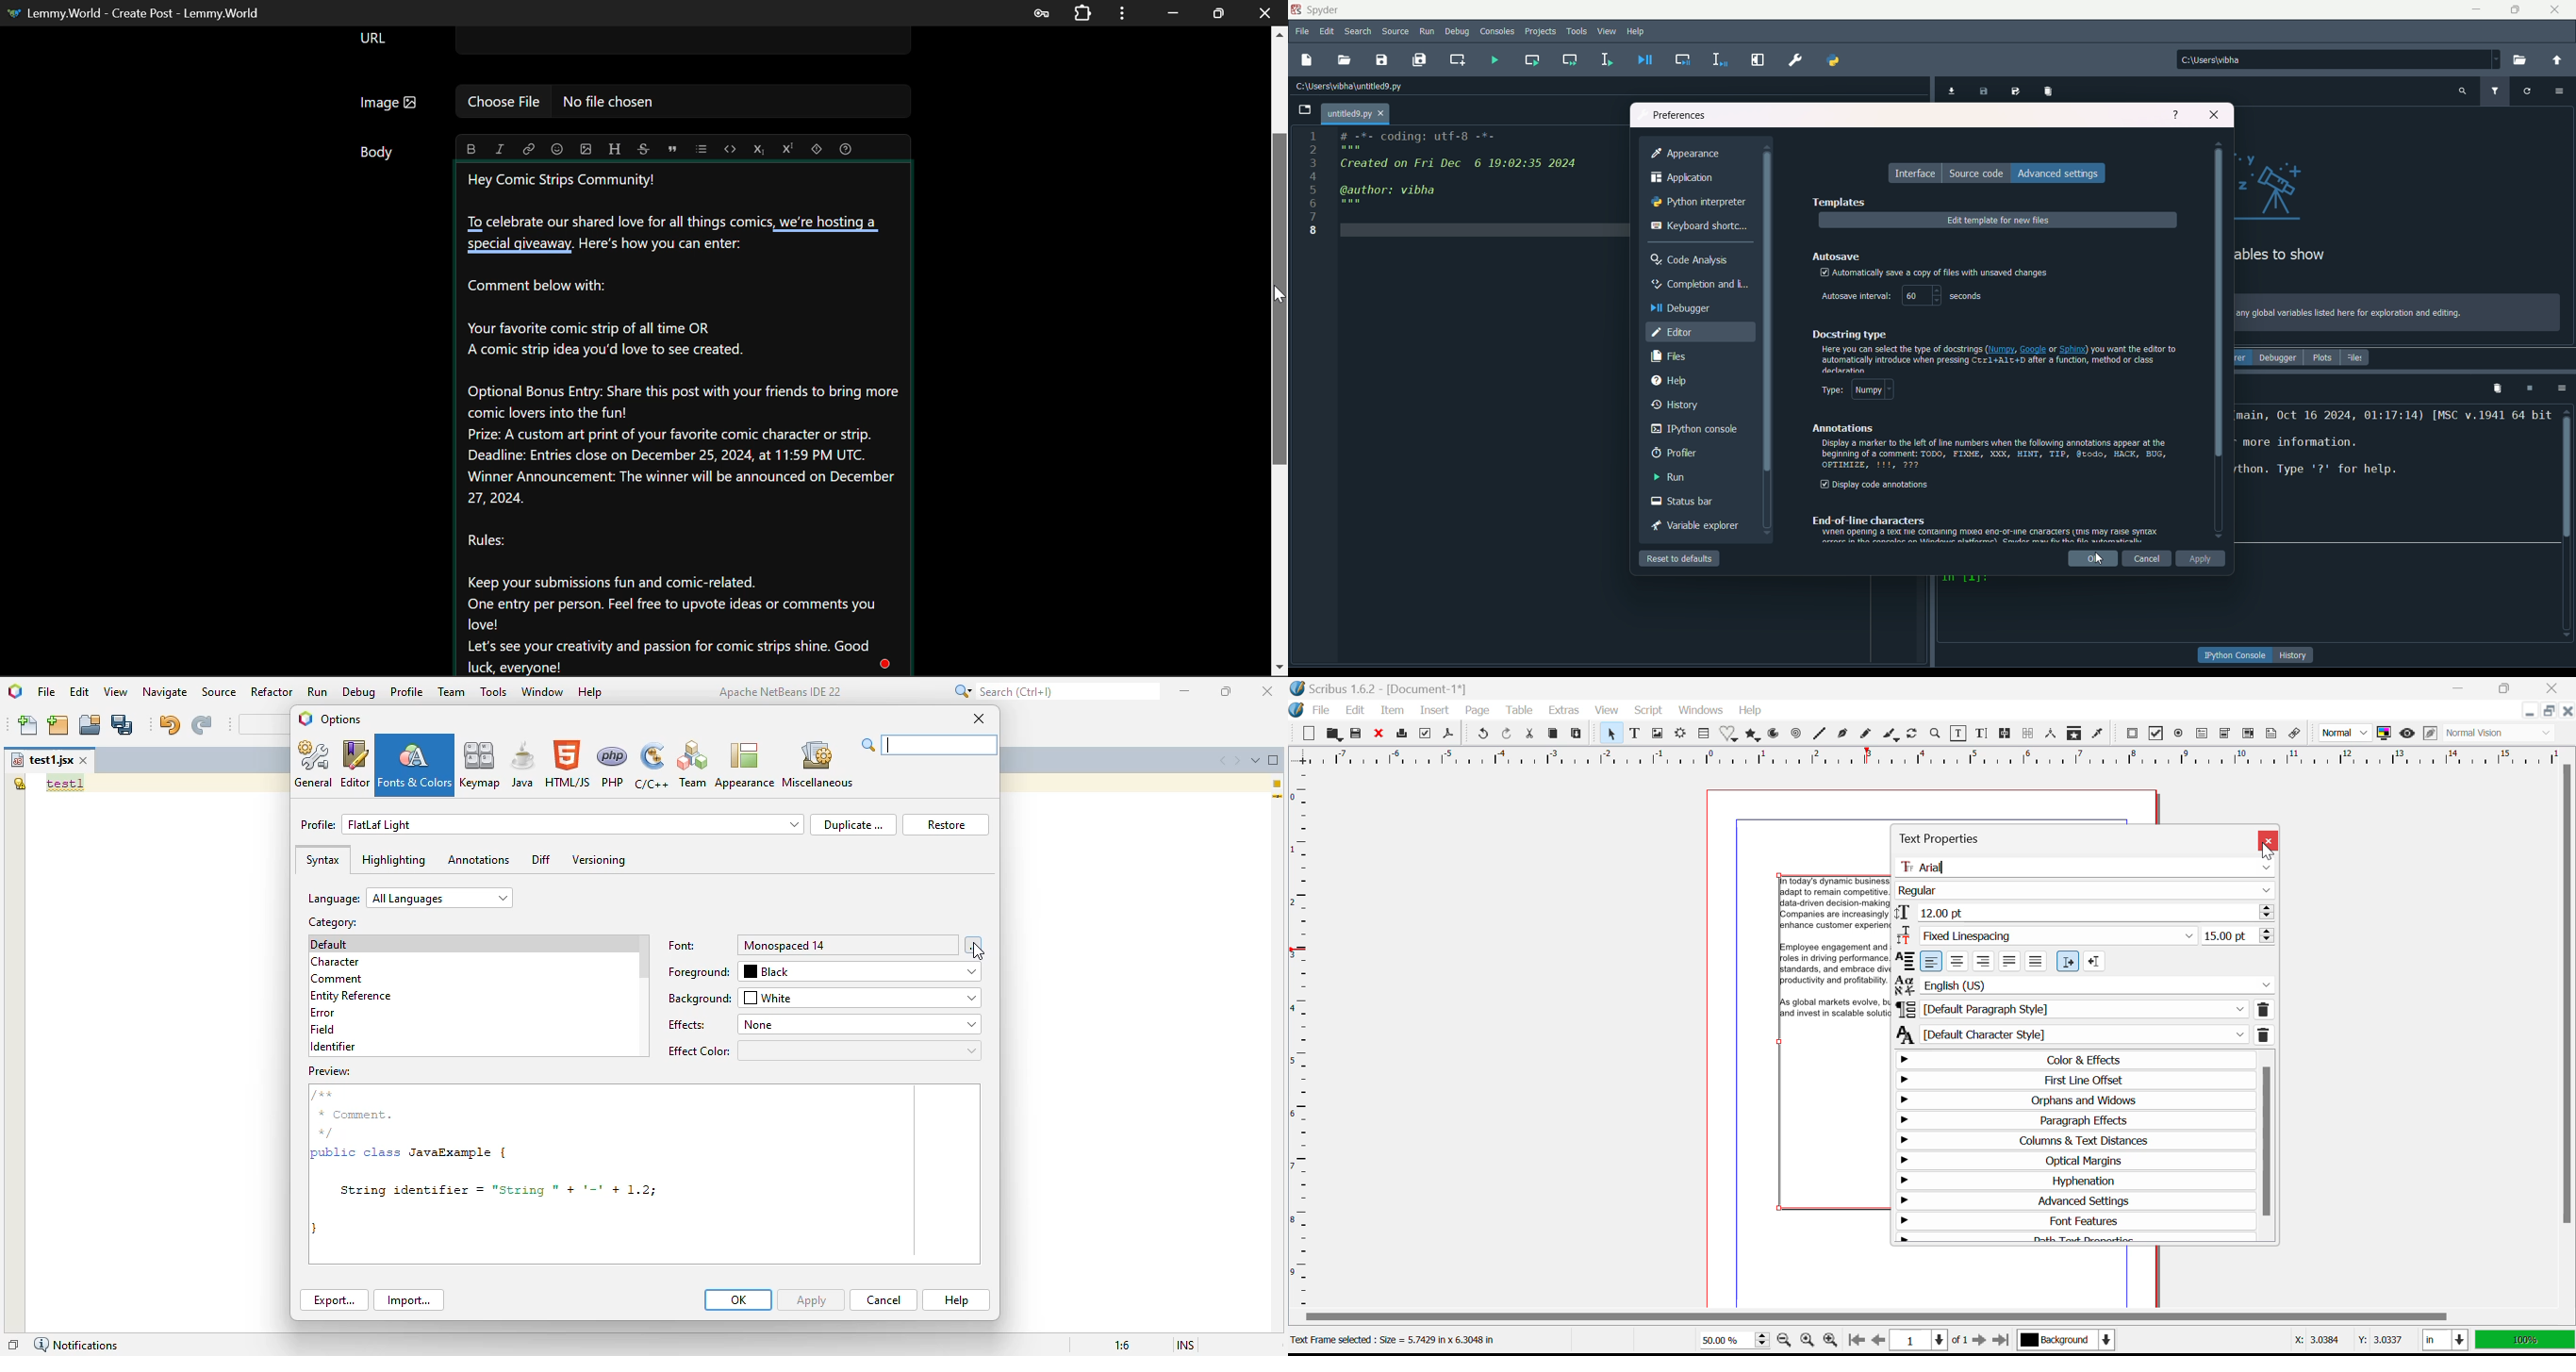 The height and width of the screenshot is (1372, 2576). I want to click on Pdf Push button, so click(2132, 732).